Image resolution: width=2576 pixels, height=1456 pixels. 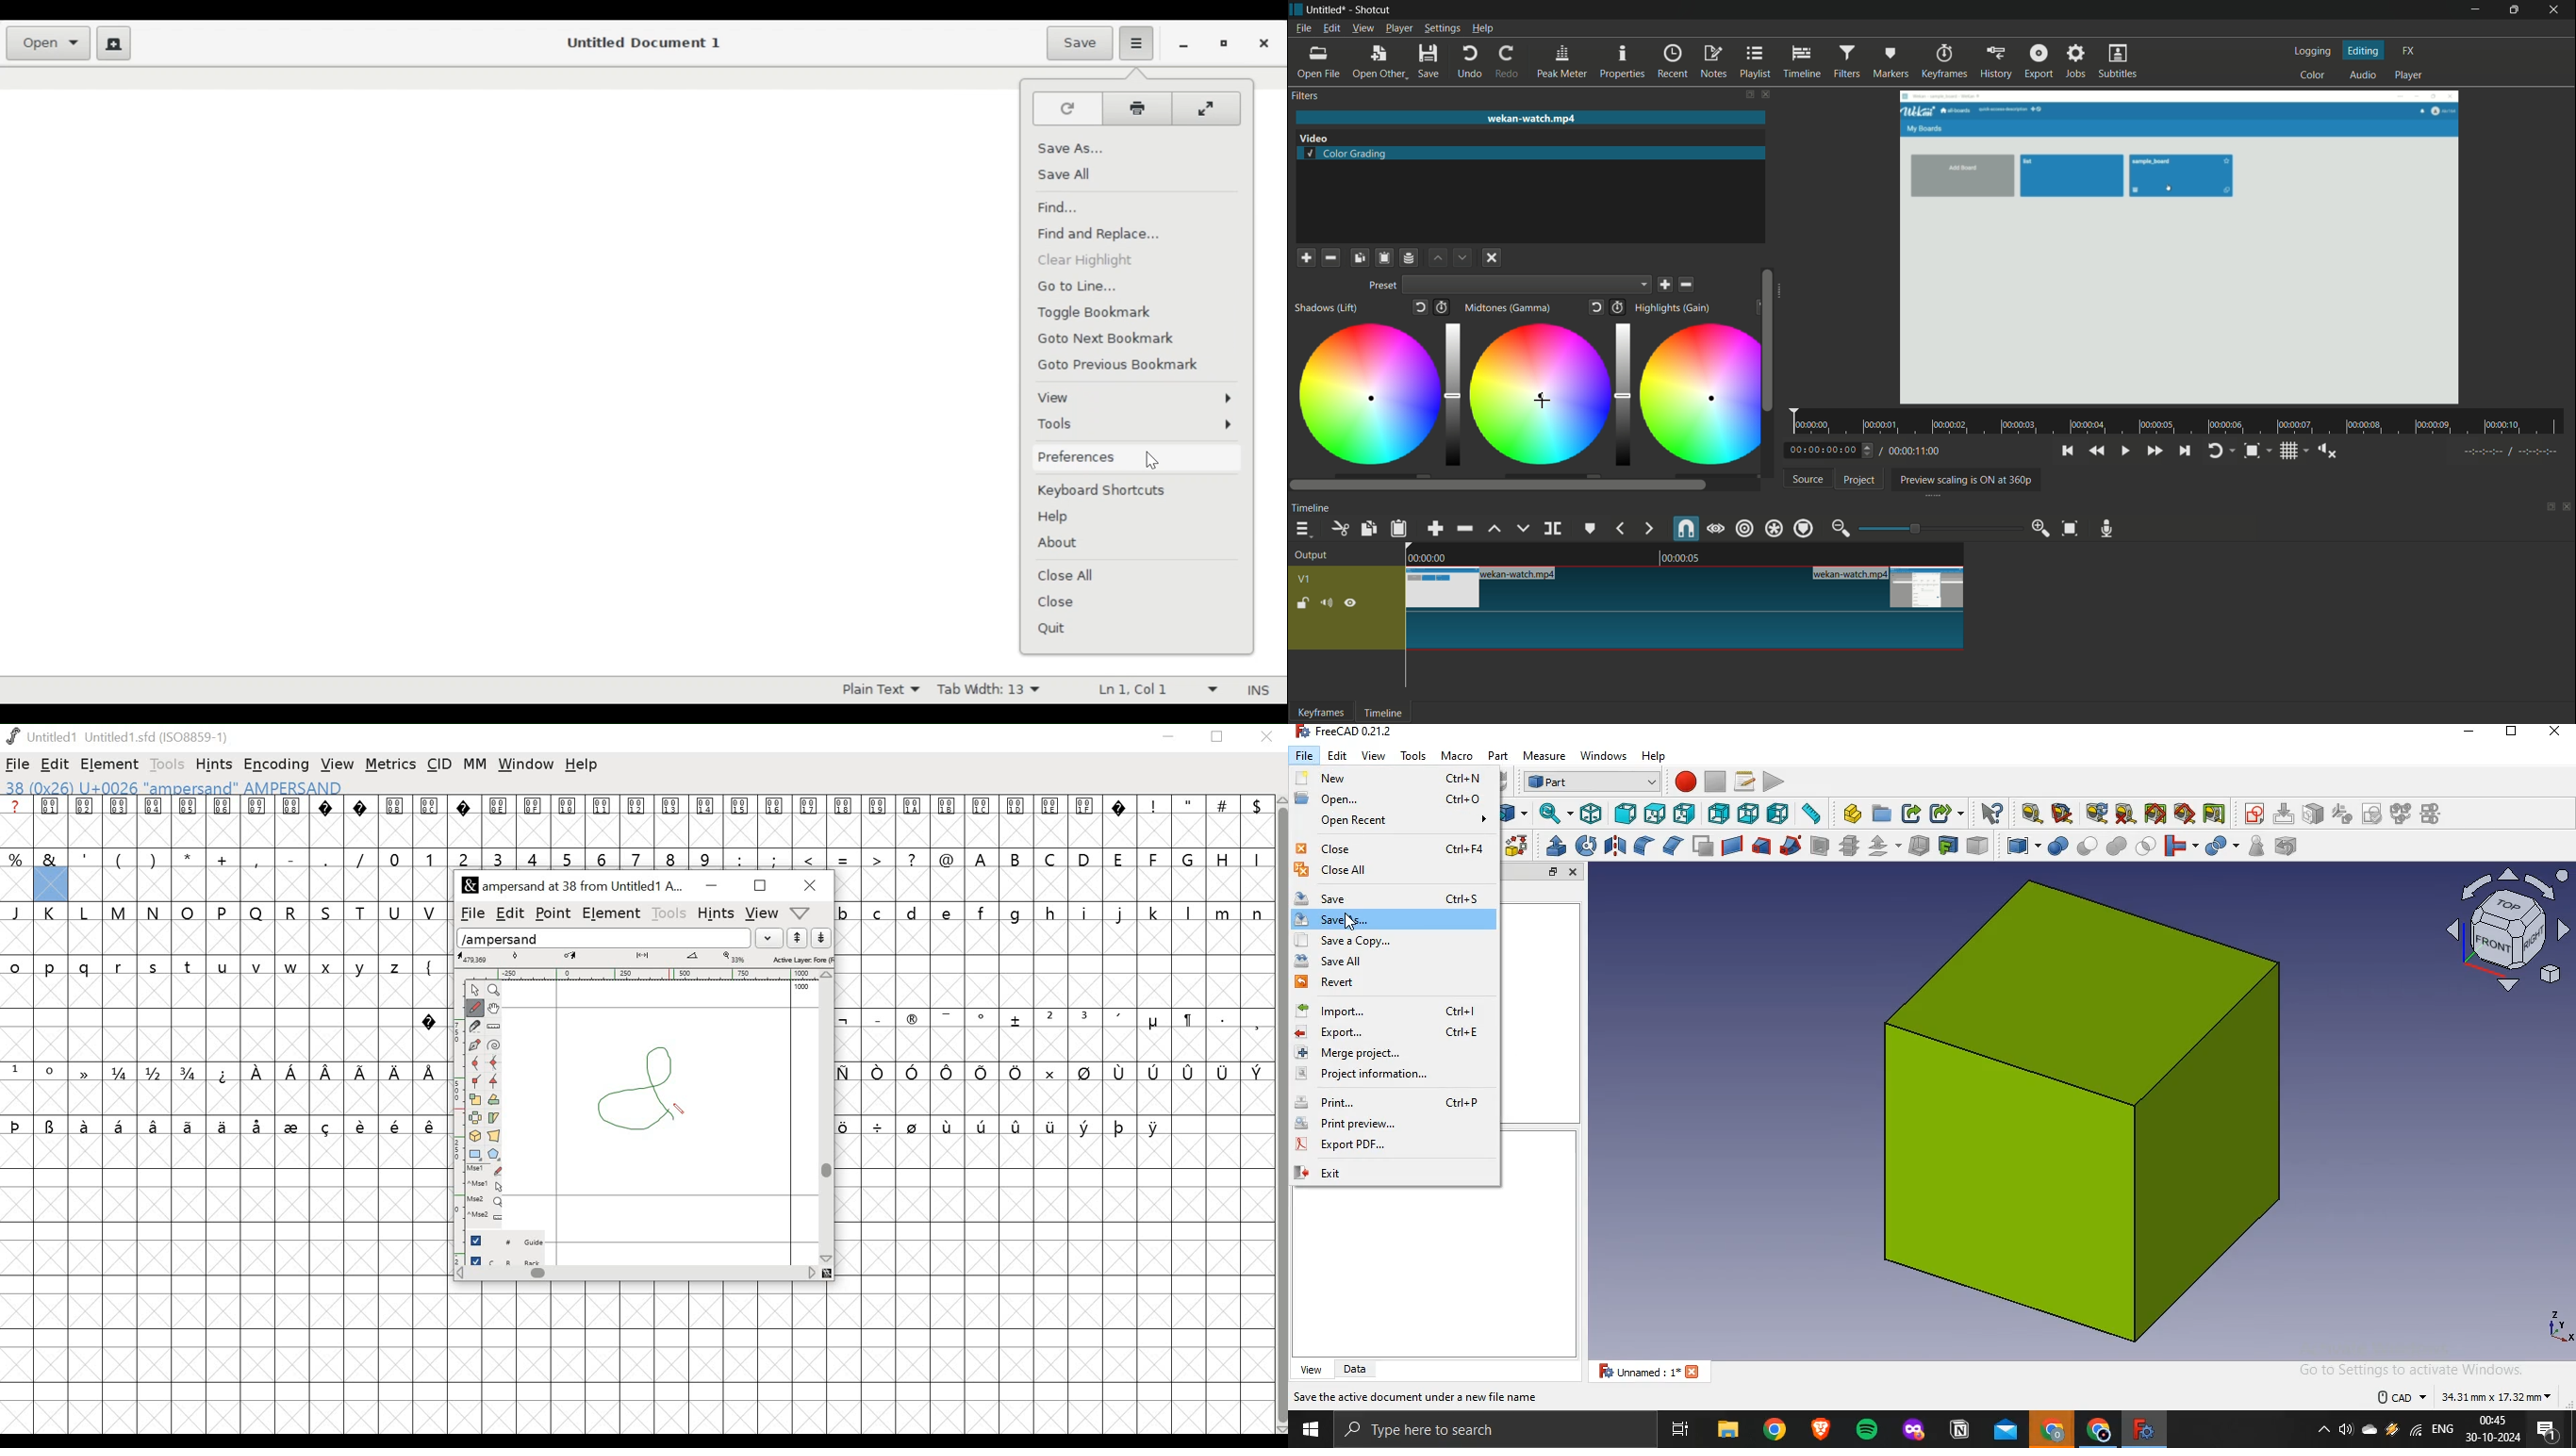 What do you see at coordinates (740, 823) in the screenshot?
I see `0015` at bounding box center [740, 823].